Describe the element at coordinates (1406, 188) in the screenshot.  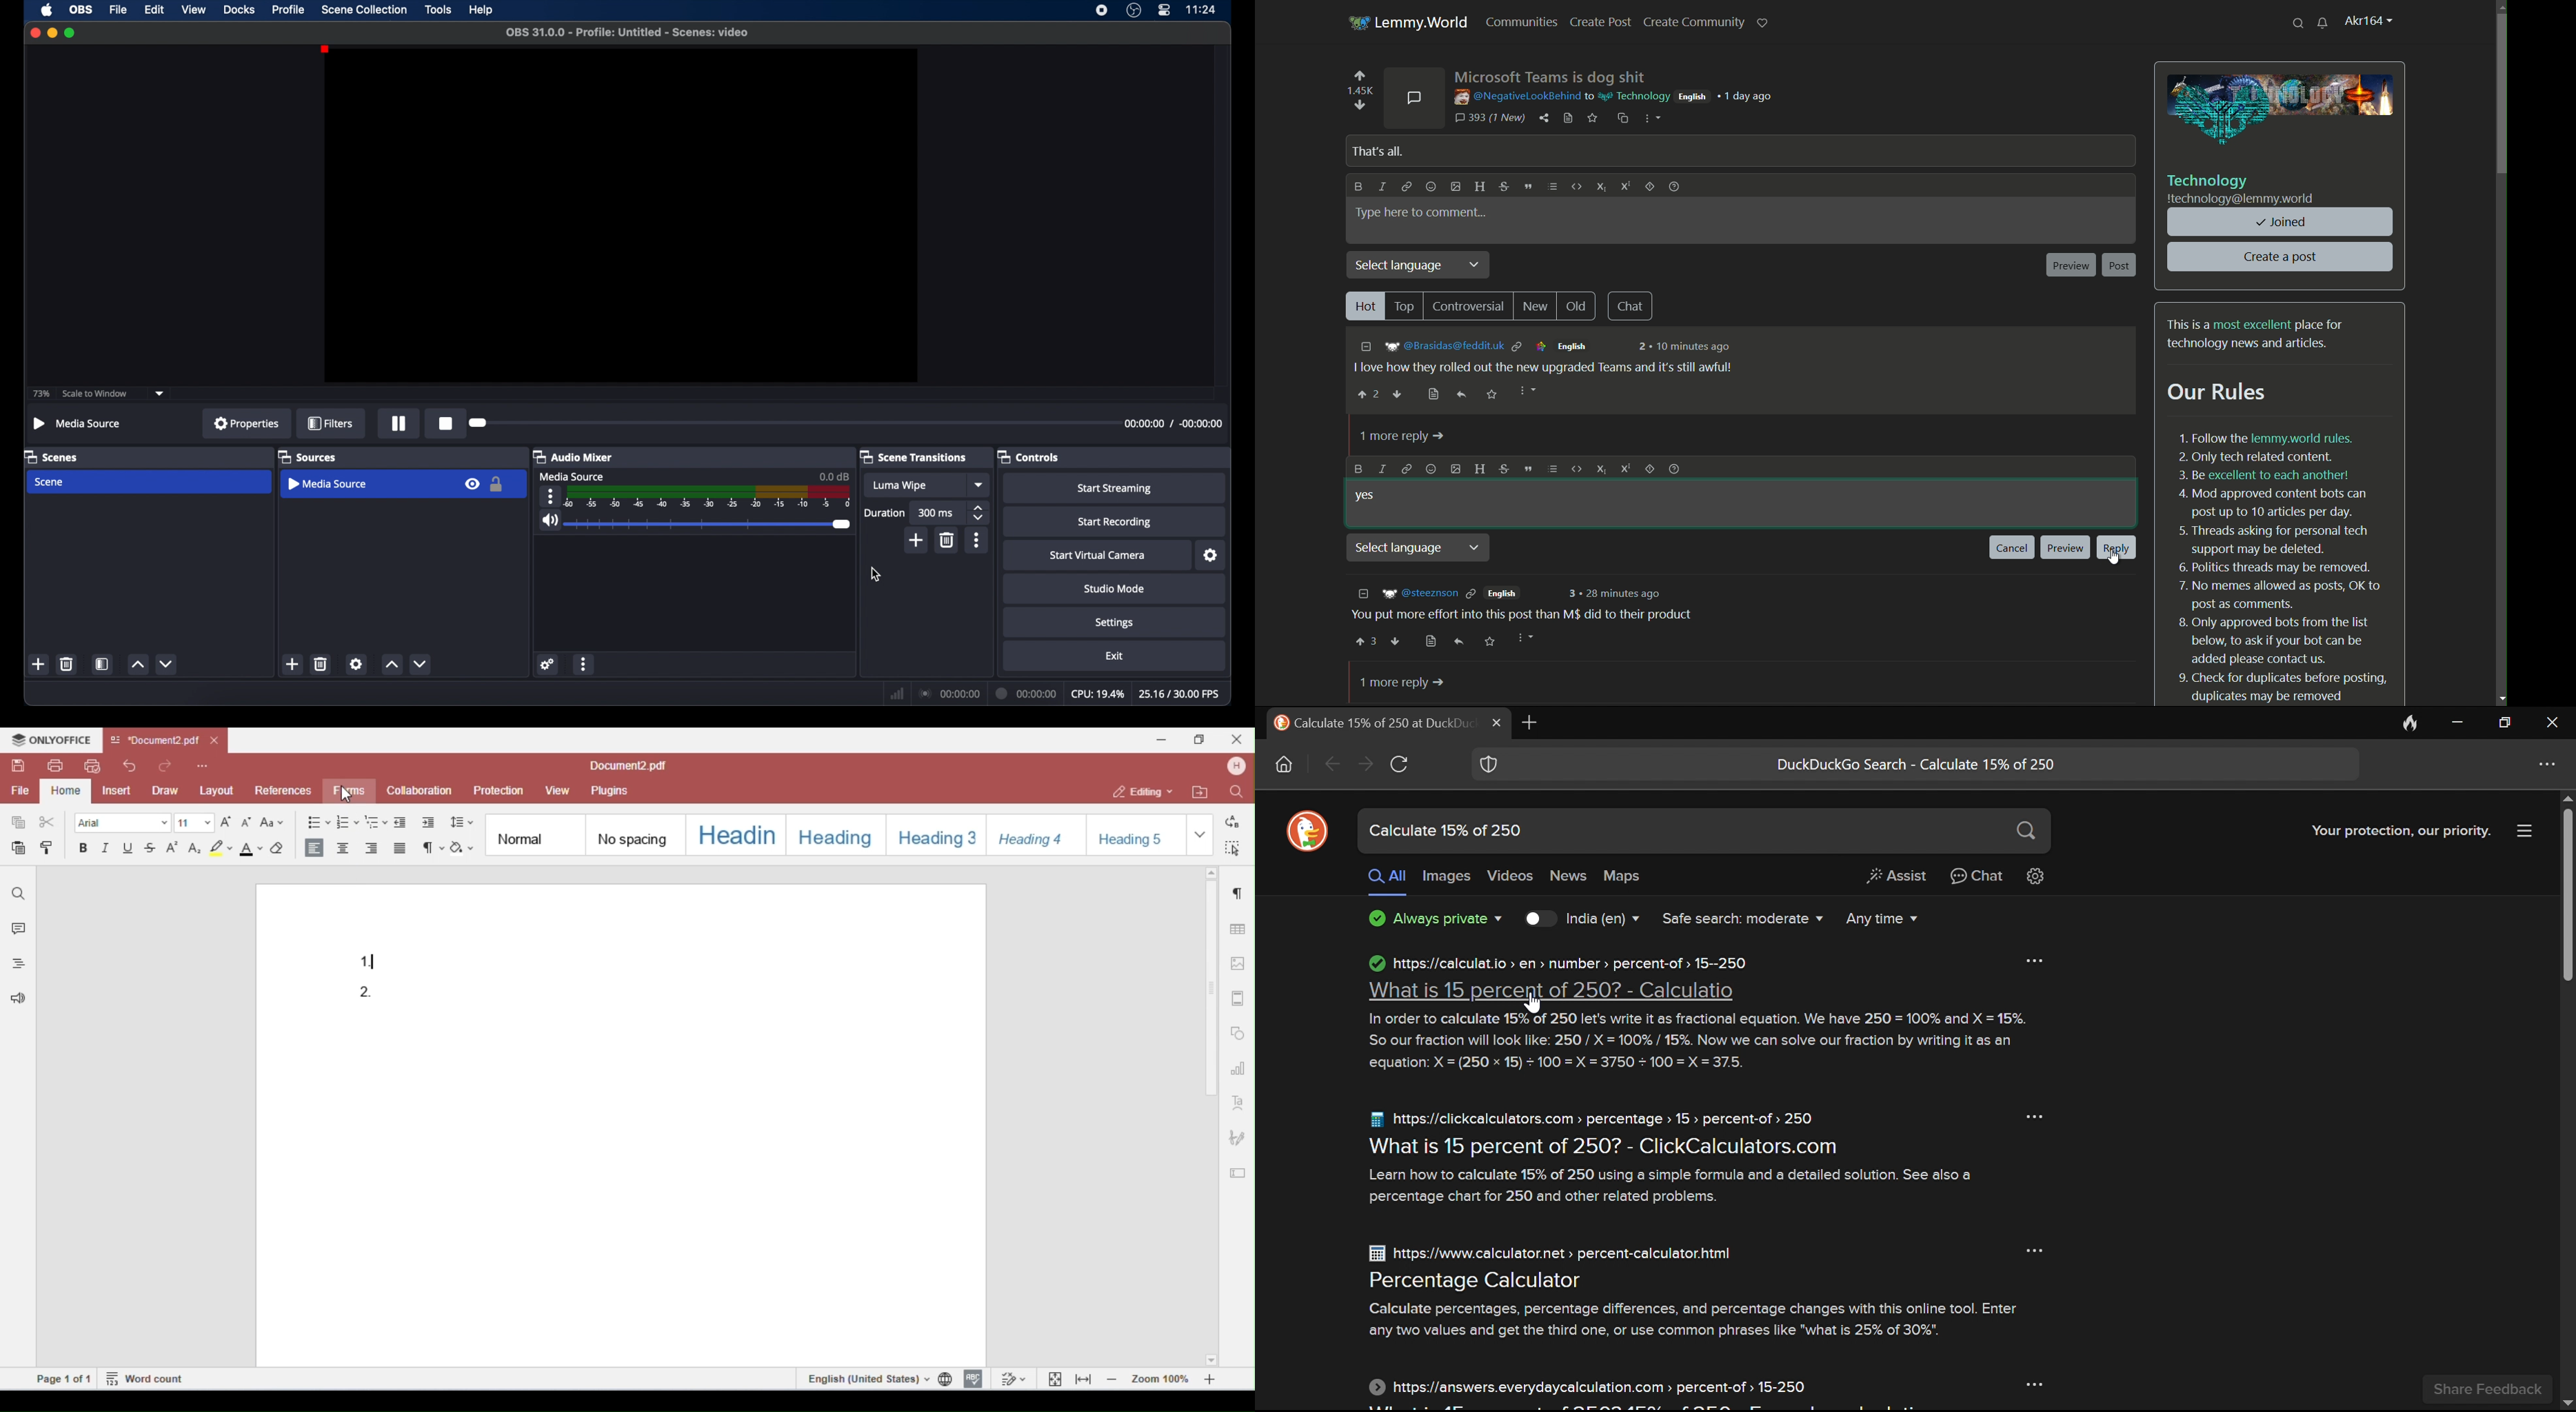
I see `link` at that location.